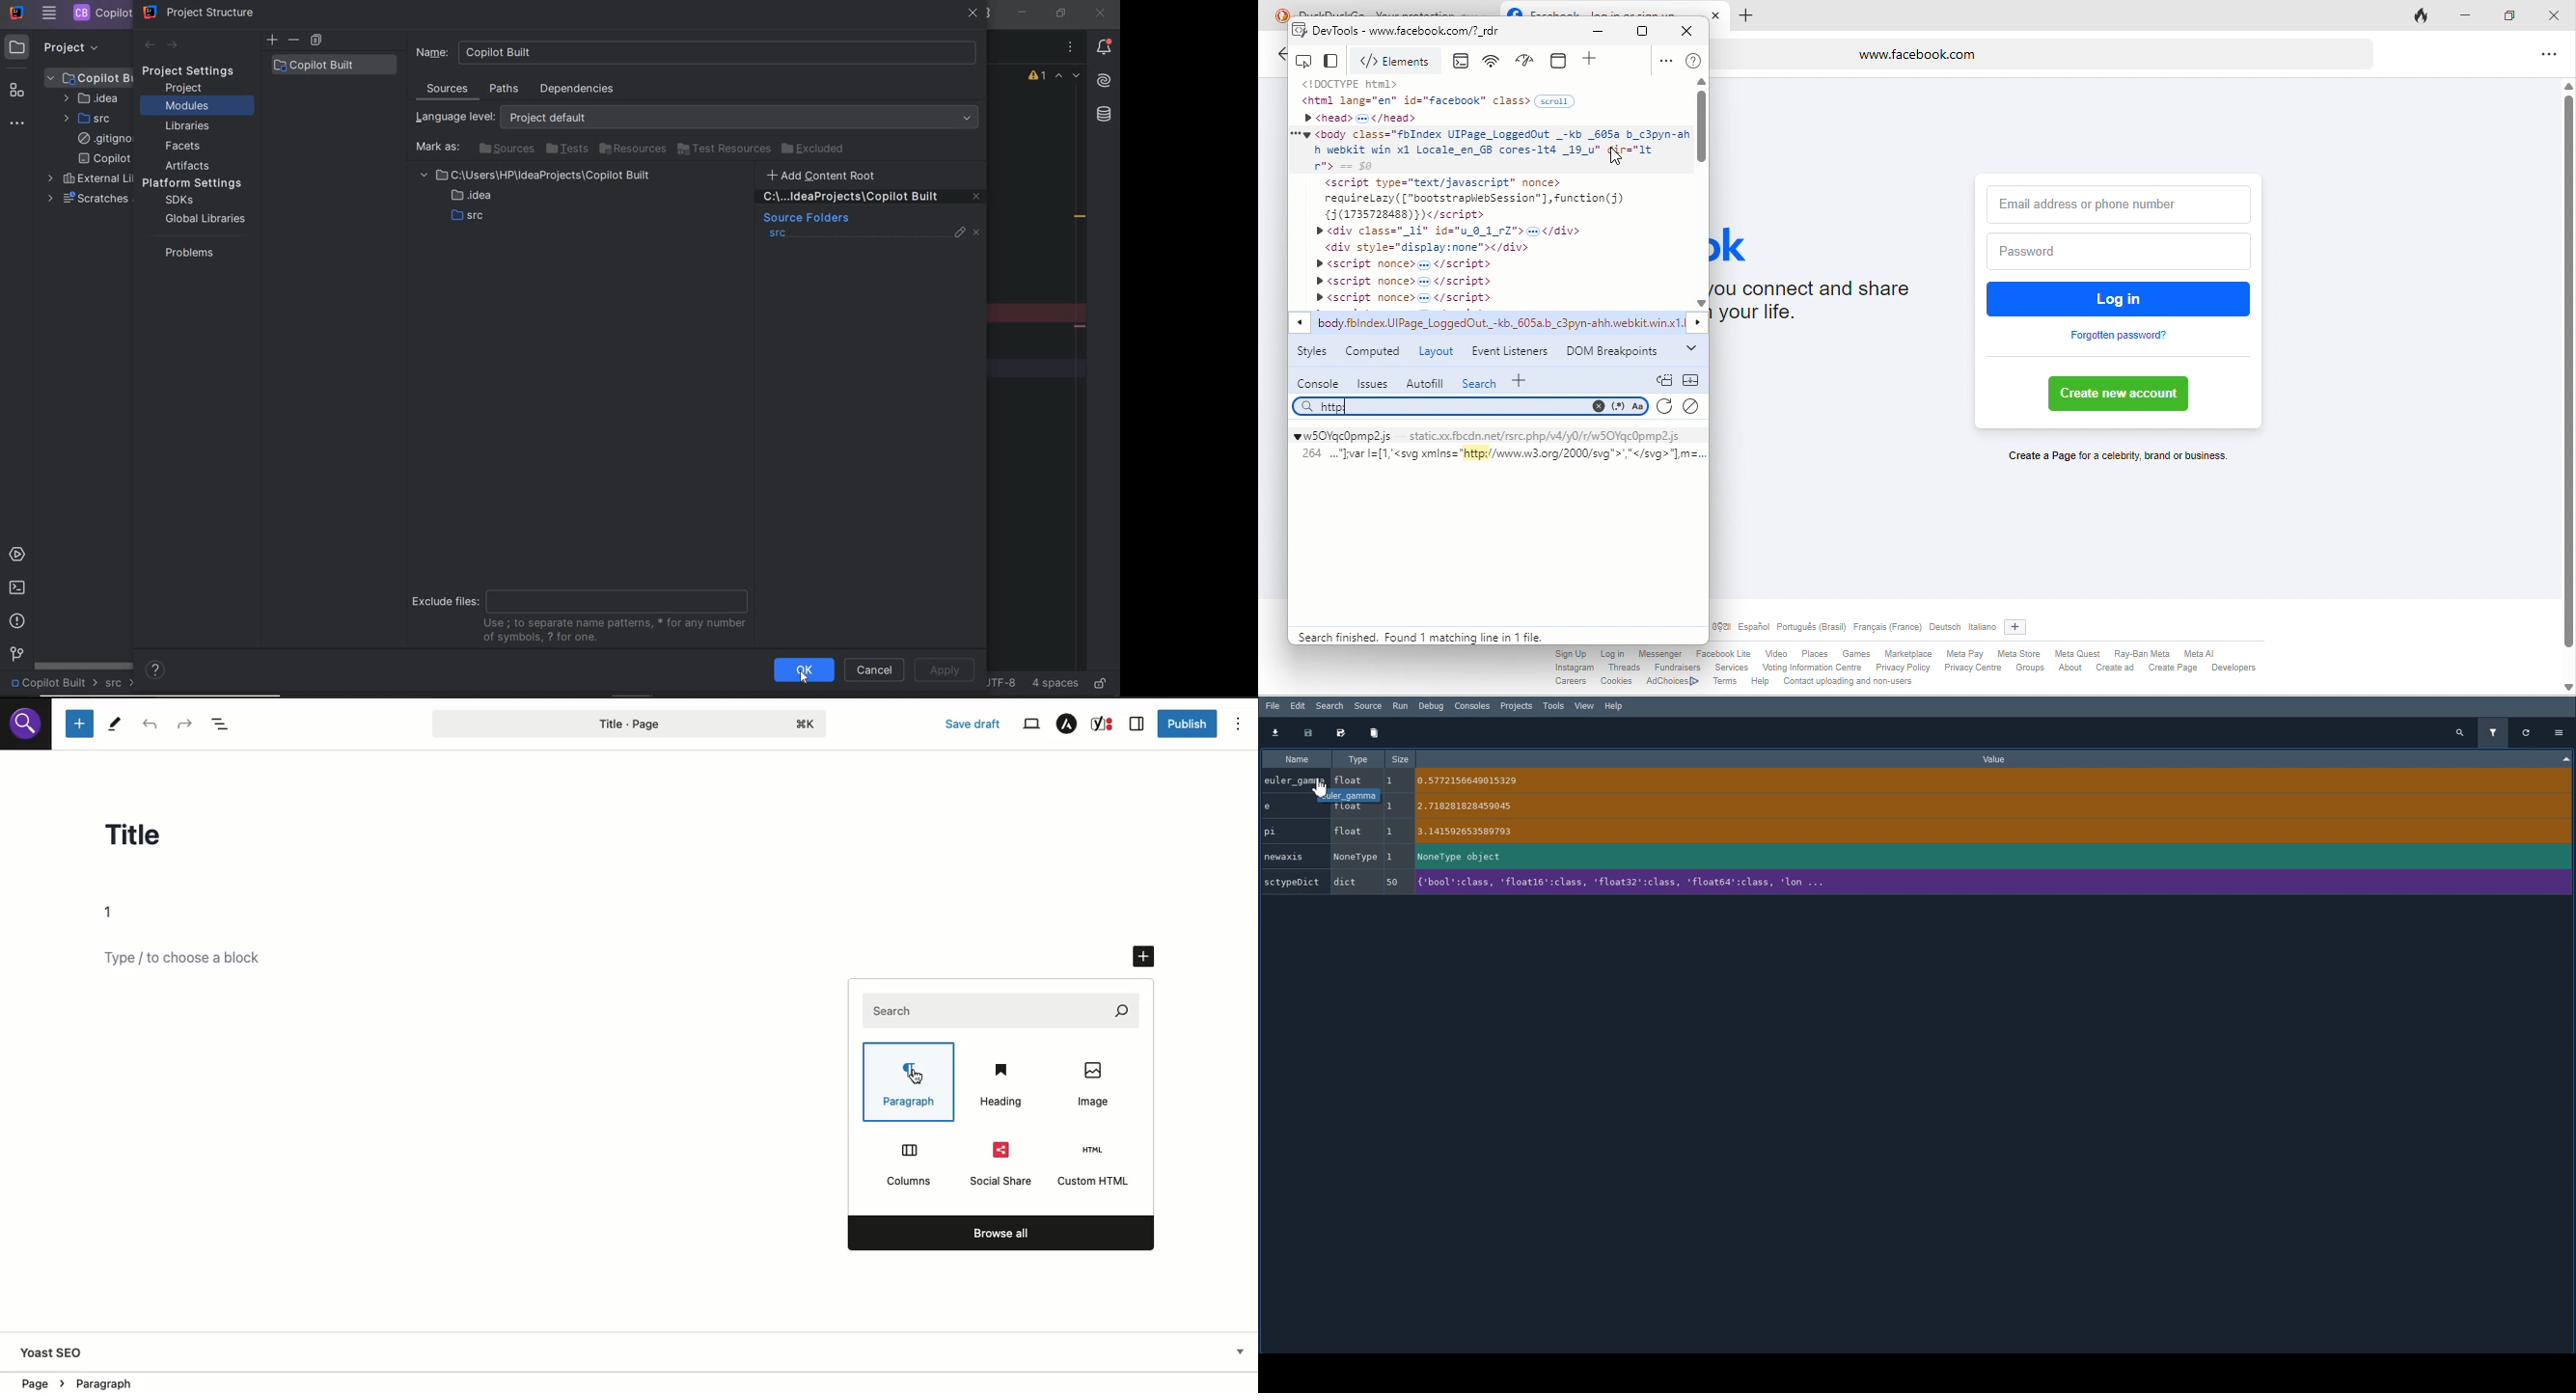 This screenshot has width=2576, height=1400. Describe the element at coordinates (1997, 758) in the screenshot. I see `Value` at that location.